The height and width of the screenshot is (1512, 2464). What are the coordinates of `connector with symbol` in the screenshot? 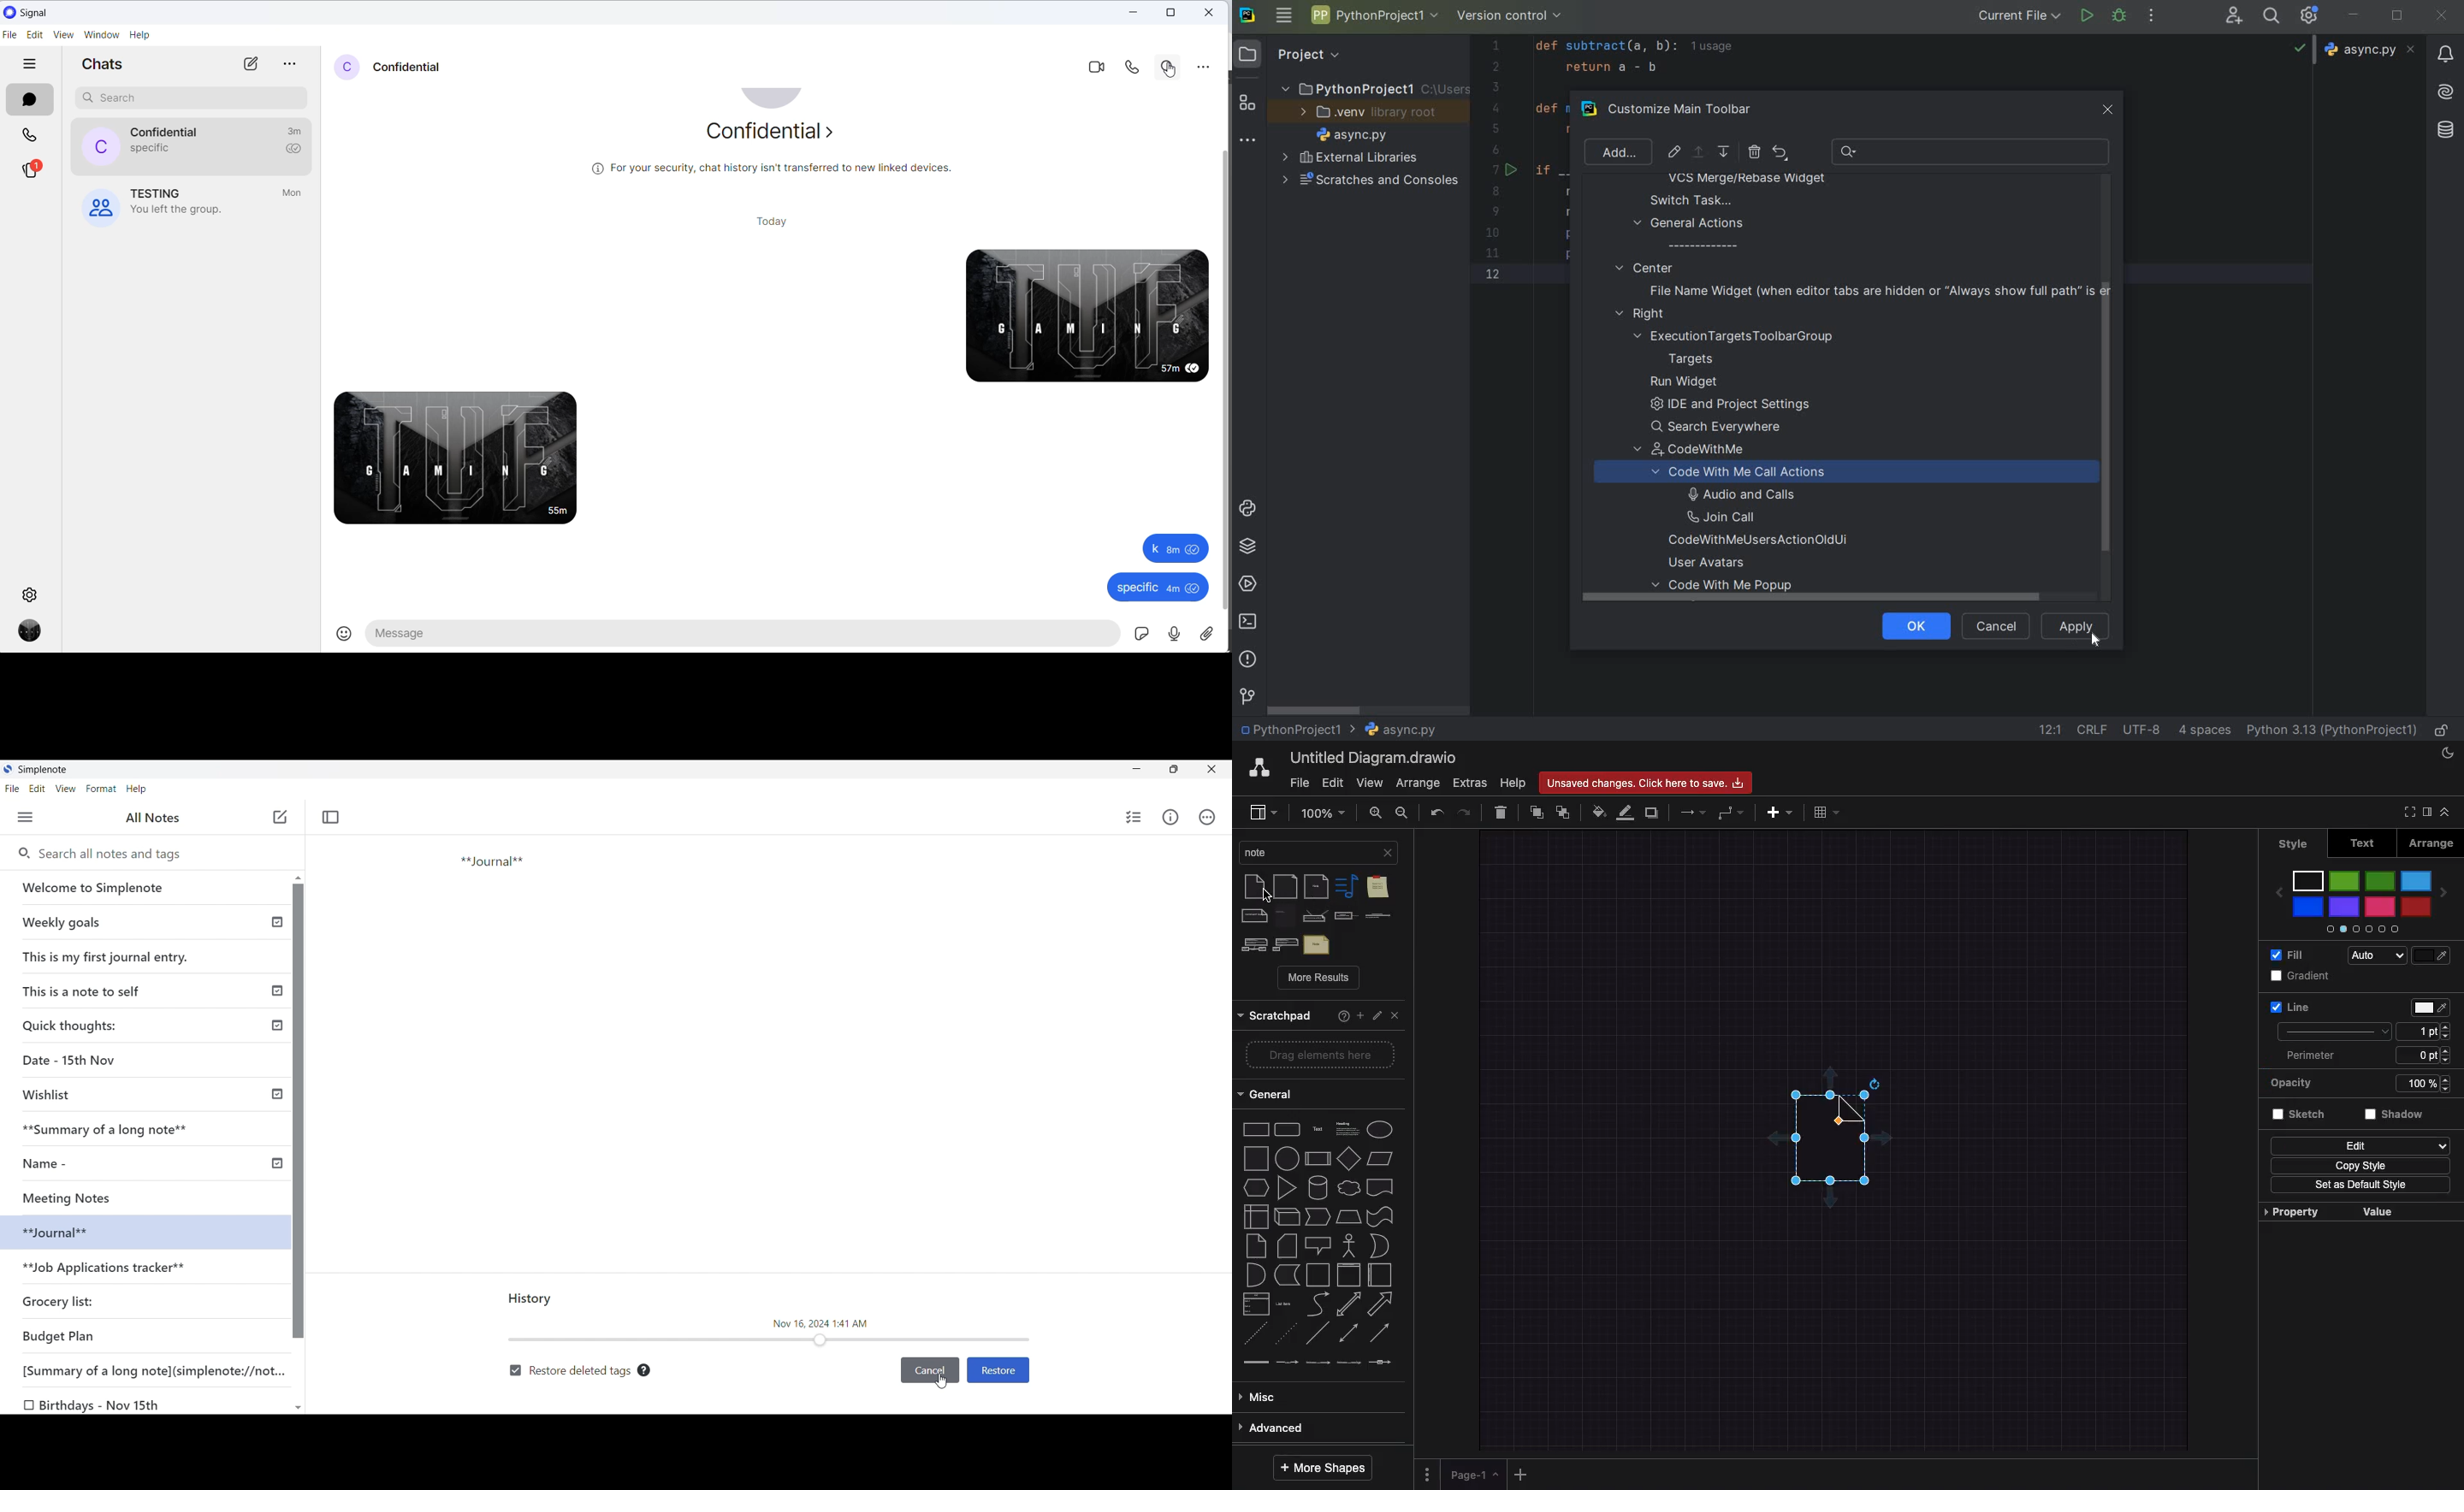 It's located at (1381, 1368).